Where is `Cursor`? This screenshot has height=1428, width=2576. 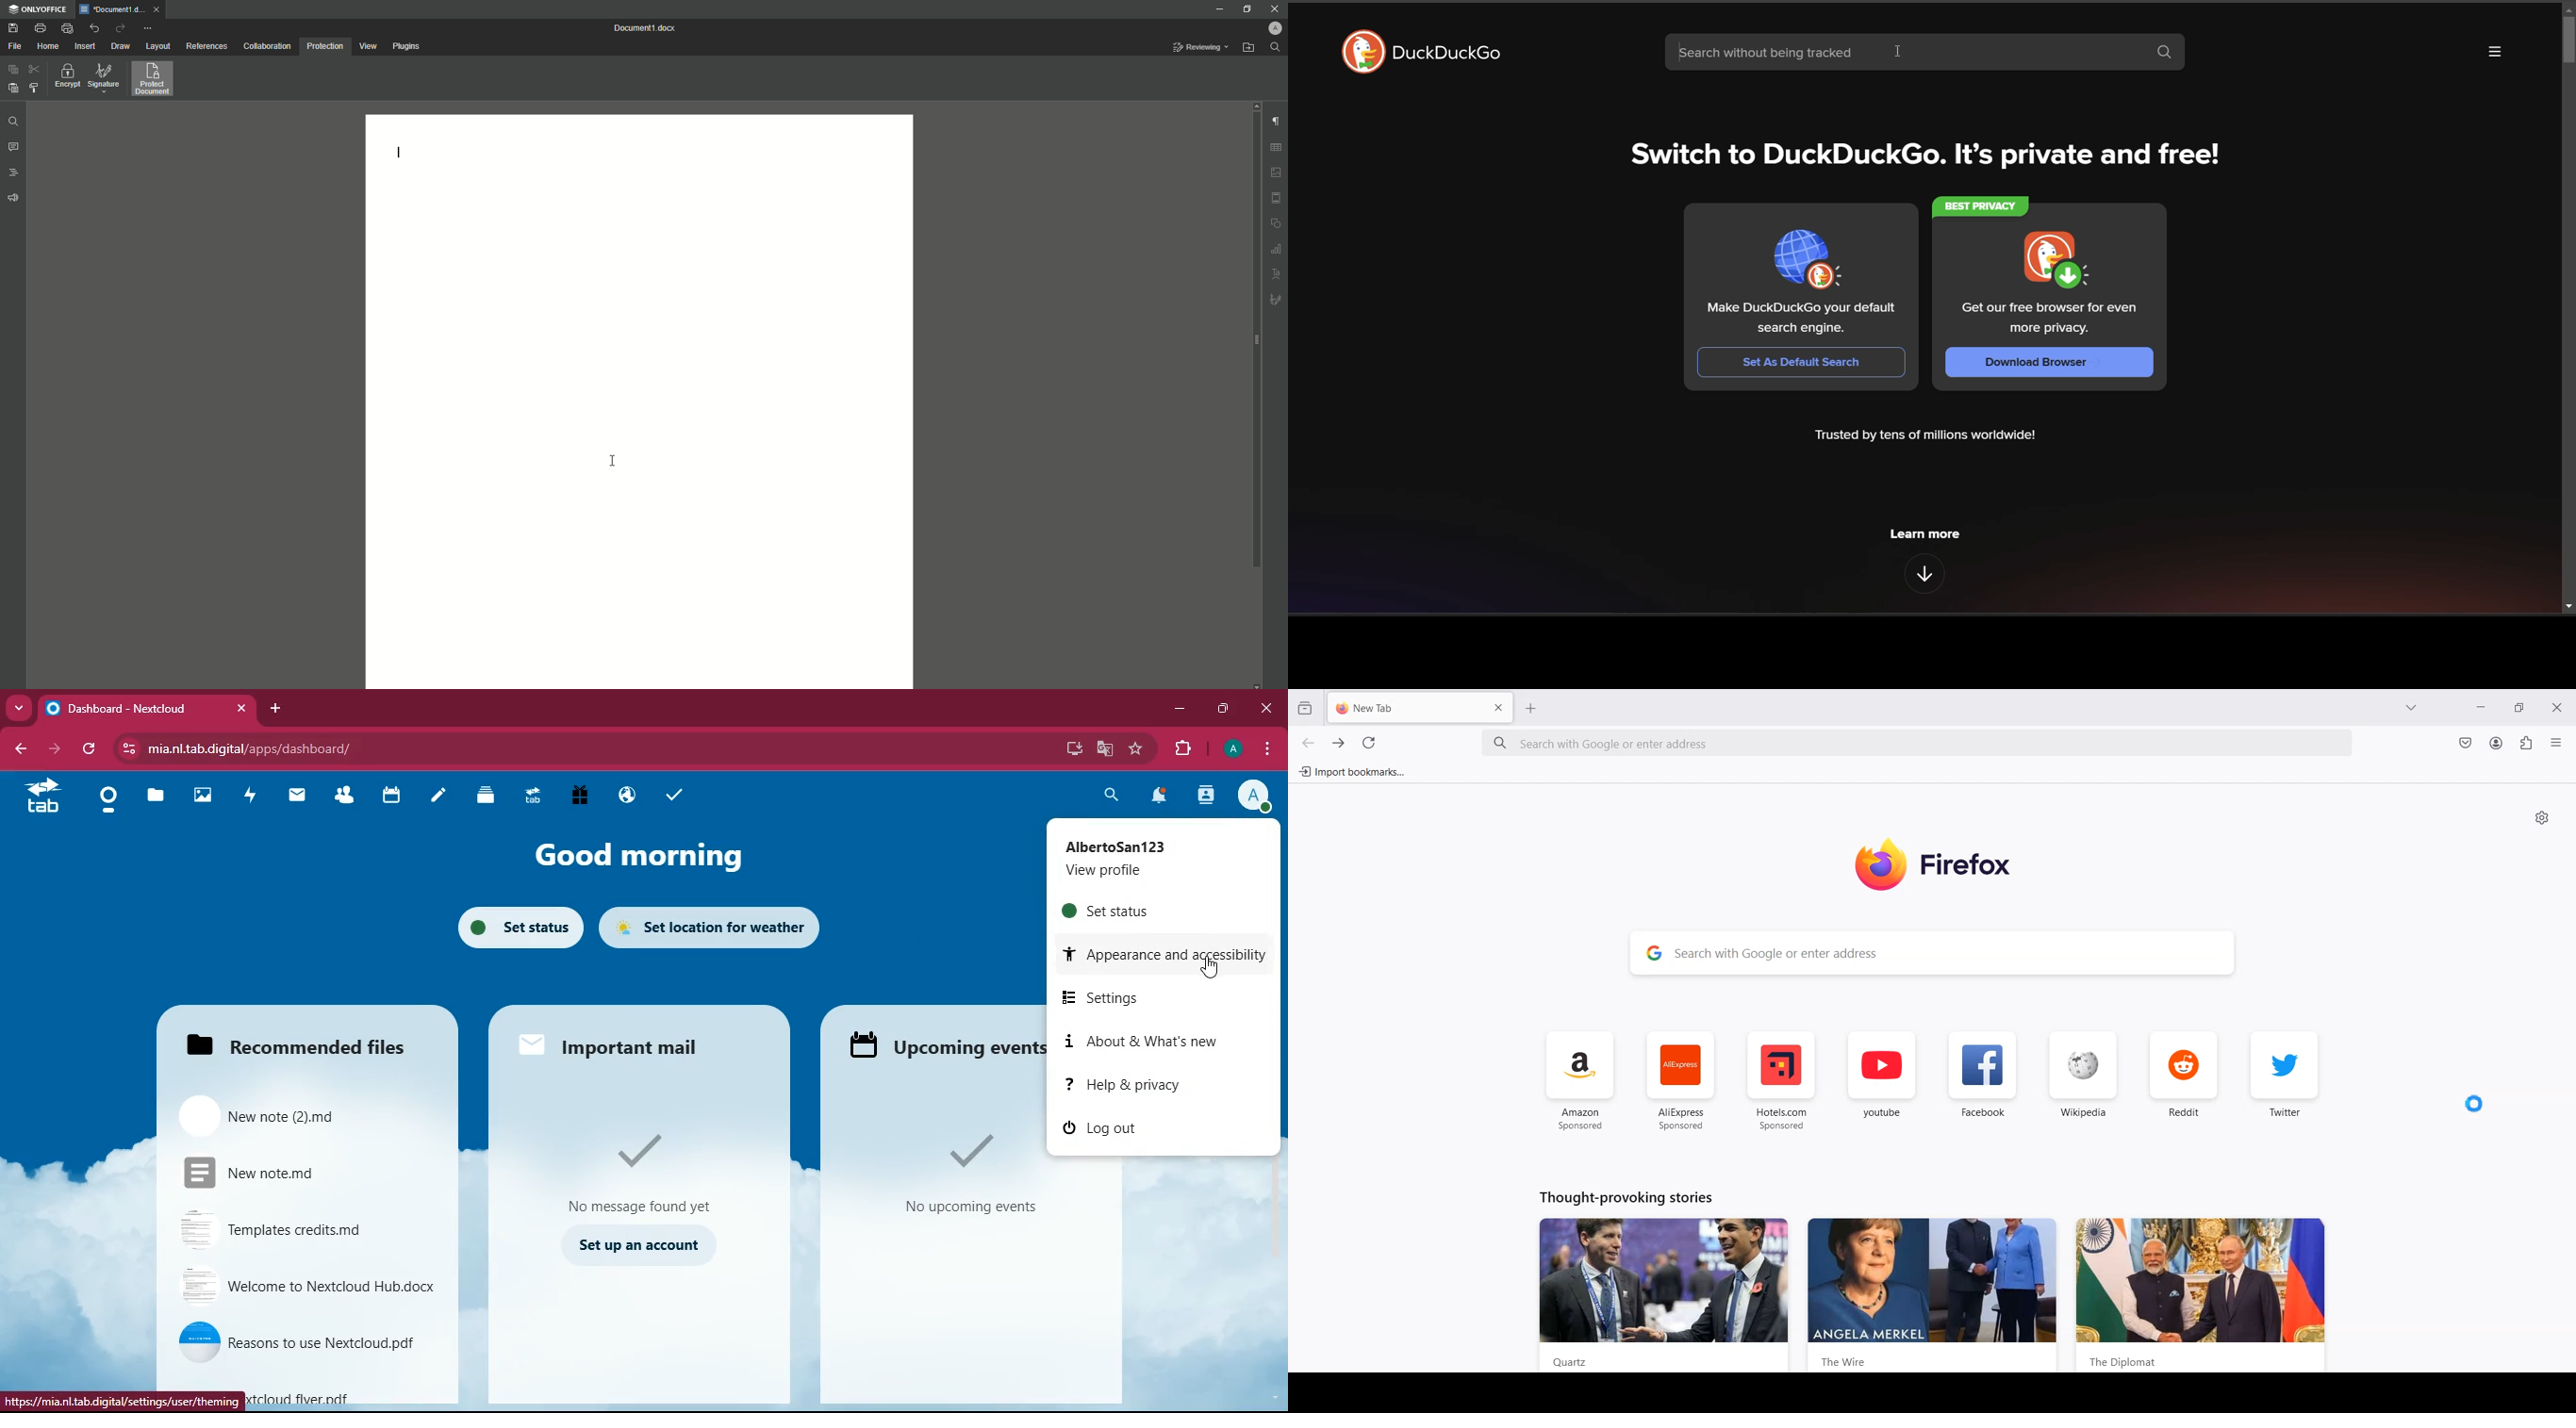 Cursor is located at coordinates (612, 459).